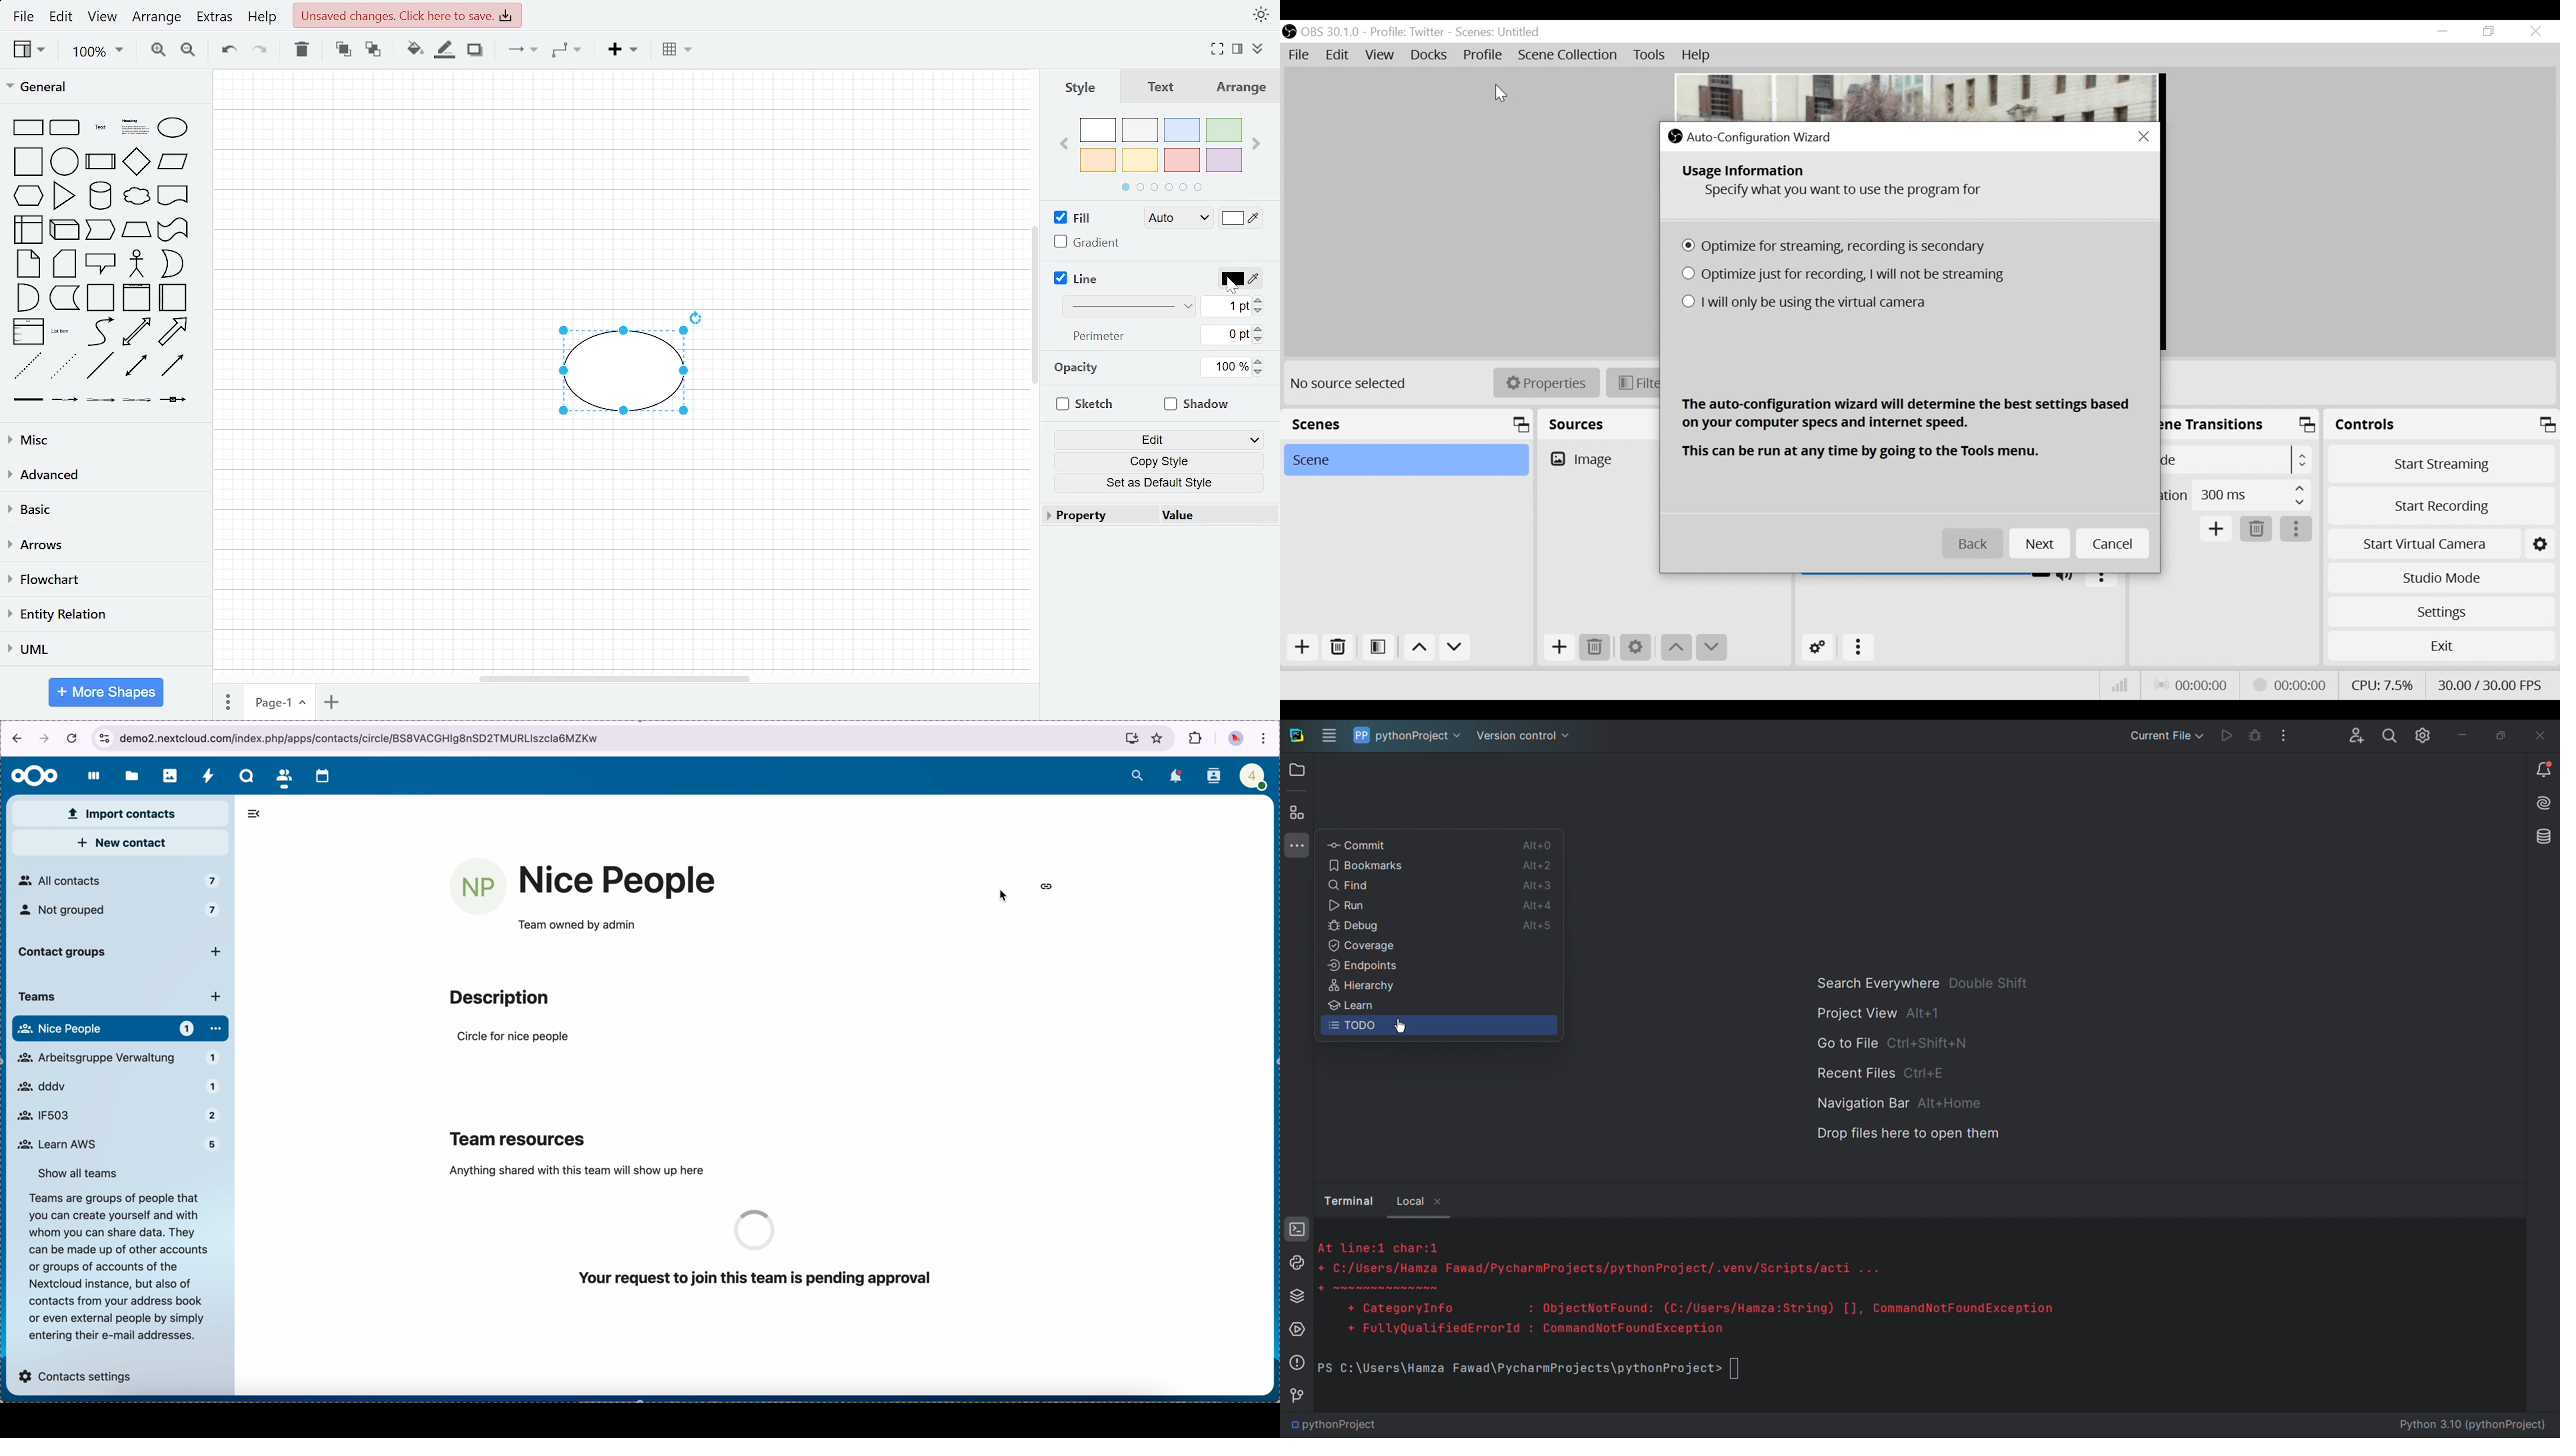 This screenshot has width=2576, height=1456. Describe the element at coordinates (1242, 217) in the screenshot. I see `Fill colore` at that location.